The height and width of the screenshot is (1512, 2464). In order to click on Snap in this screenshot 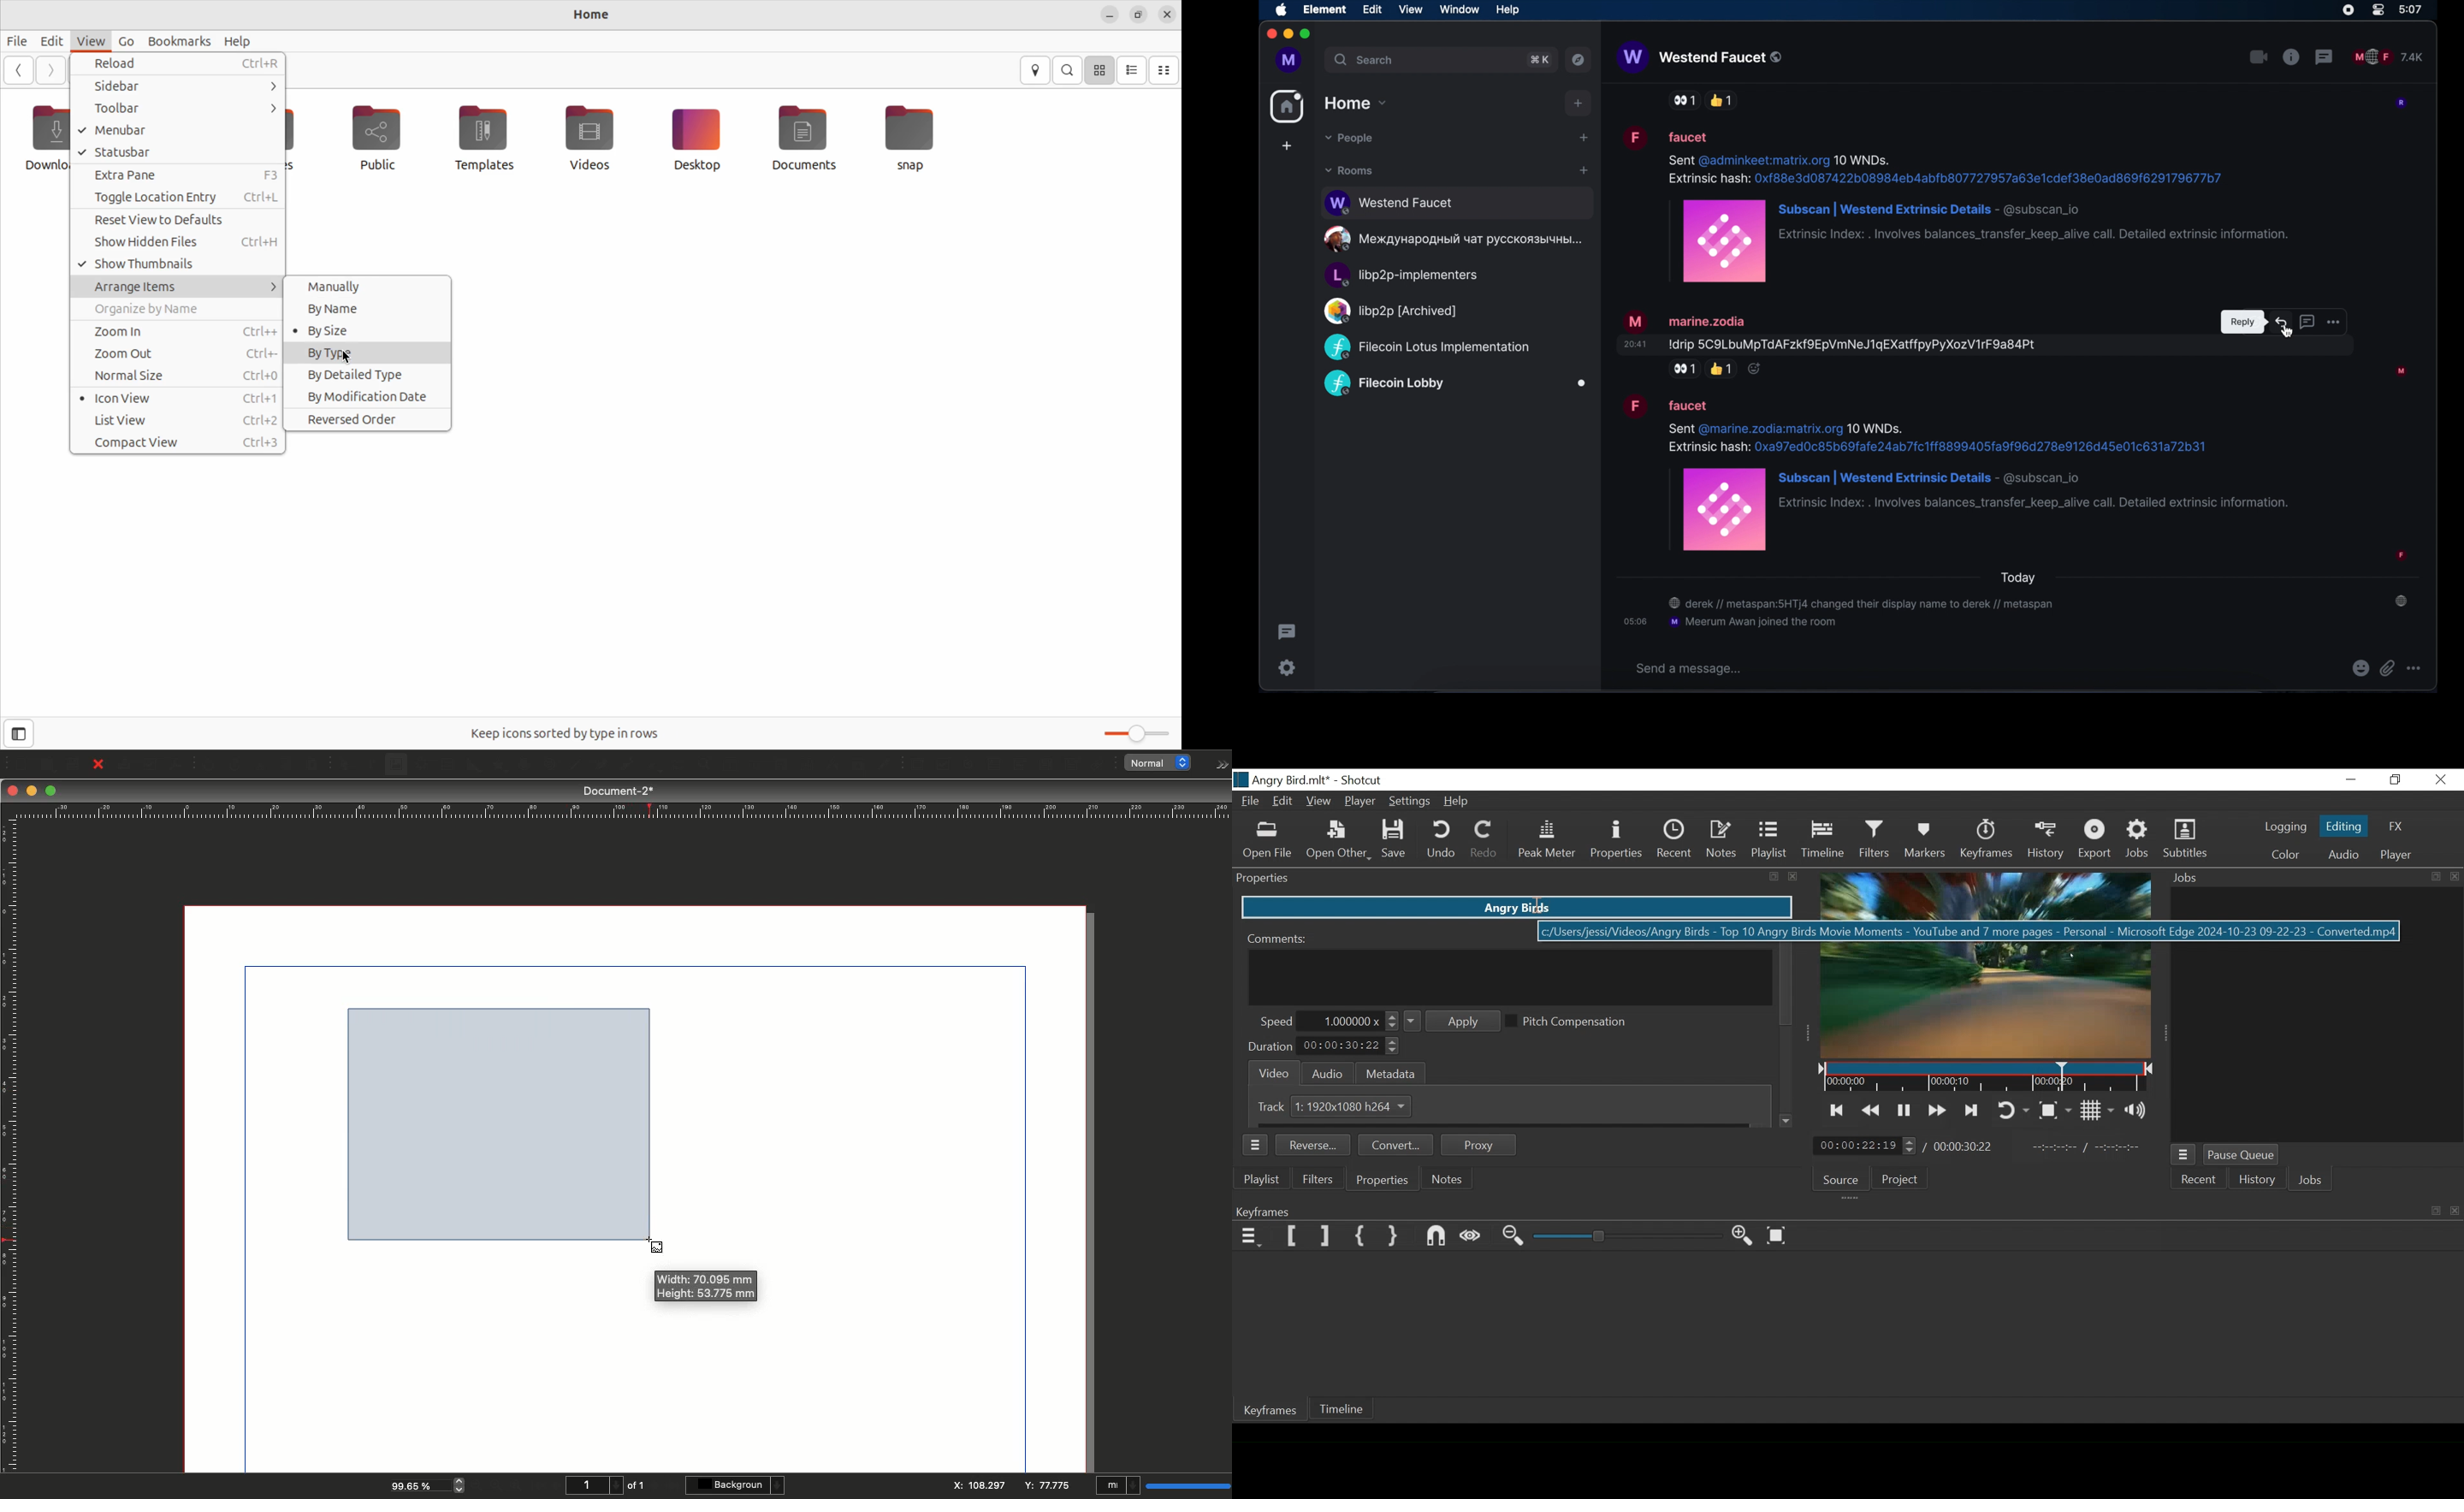, I will do `click(1438, 1237)`.